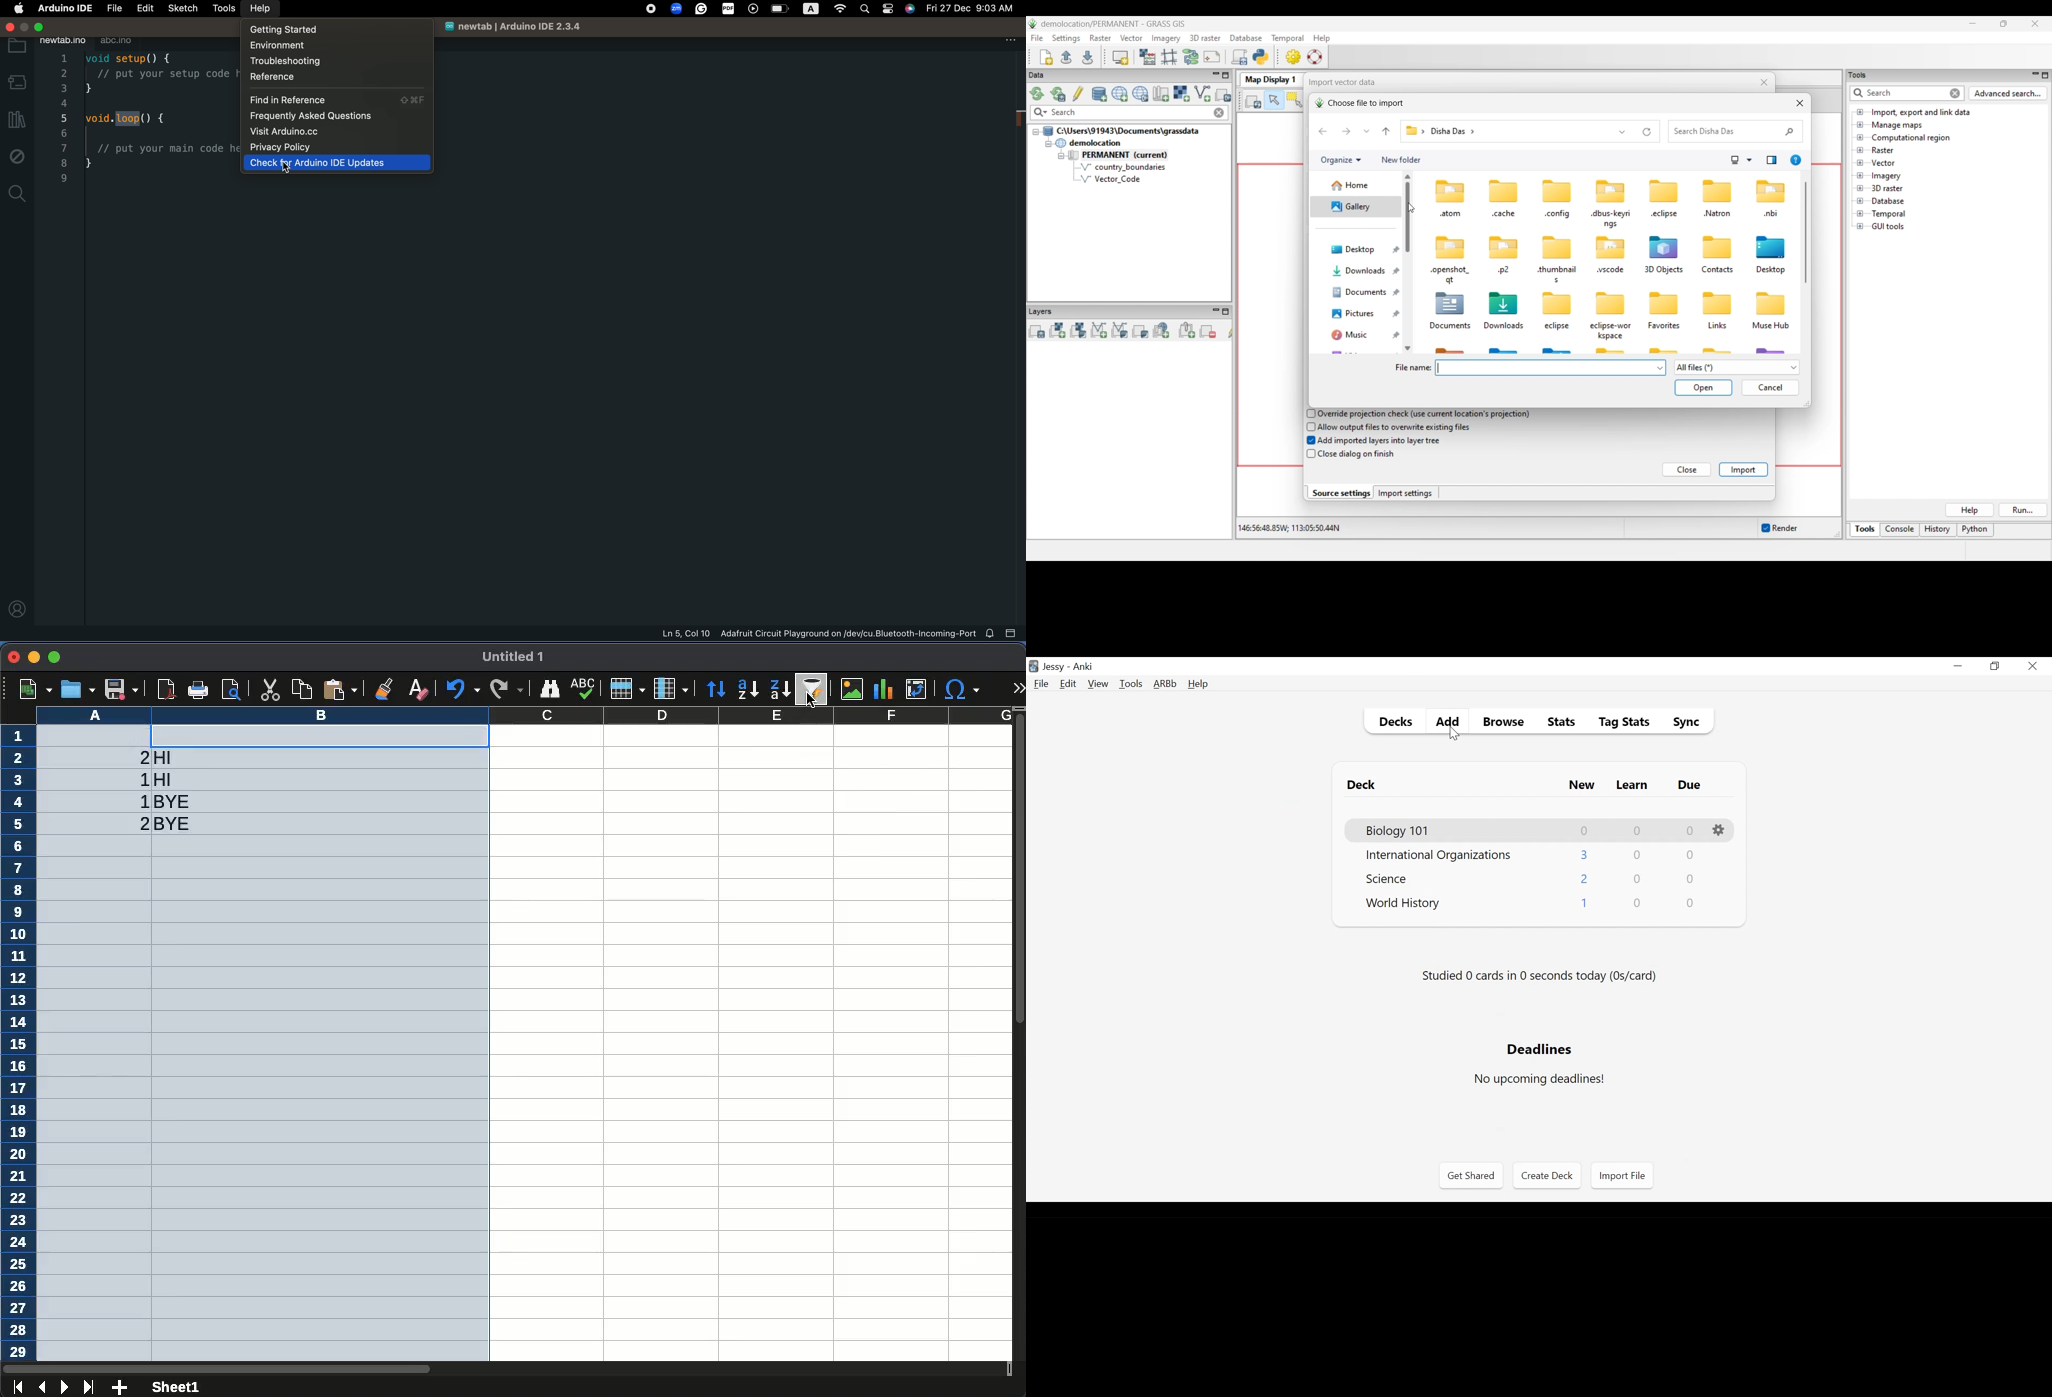 This screenshot has height=1400, width=2072. I want to click on Studied number of cards in second today (os/card), so click(1541, 977).